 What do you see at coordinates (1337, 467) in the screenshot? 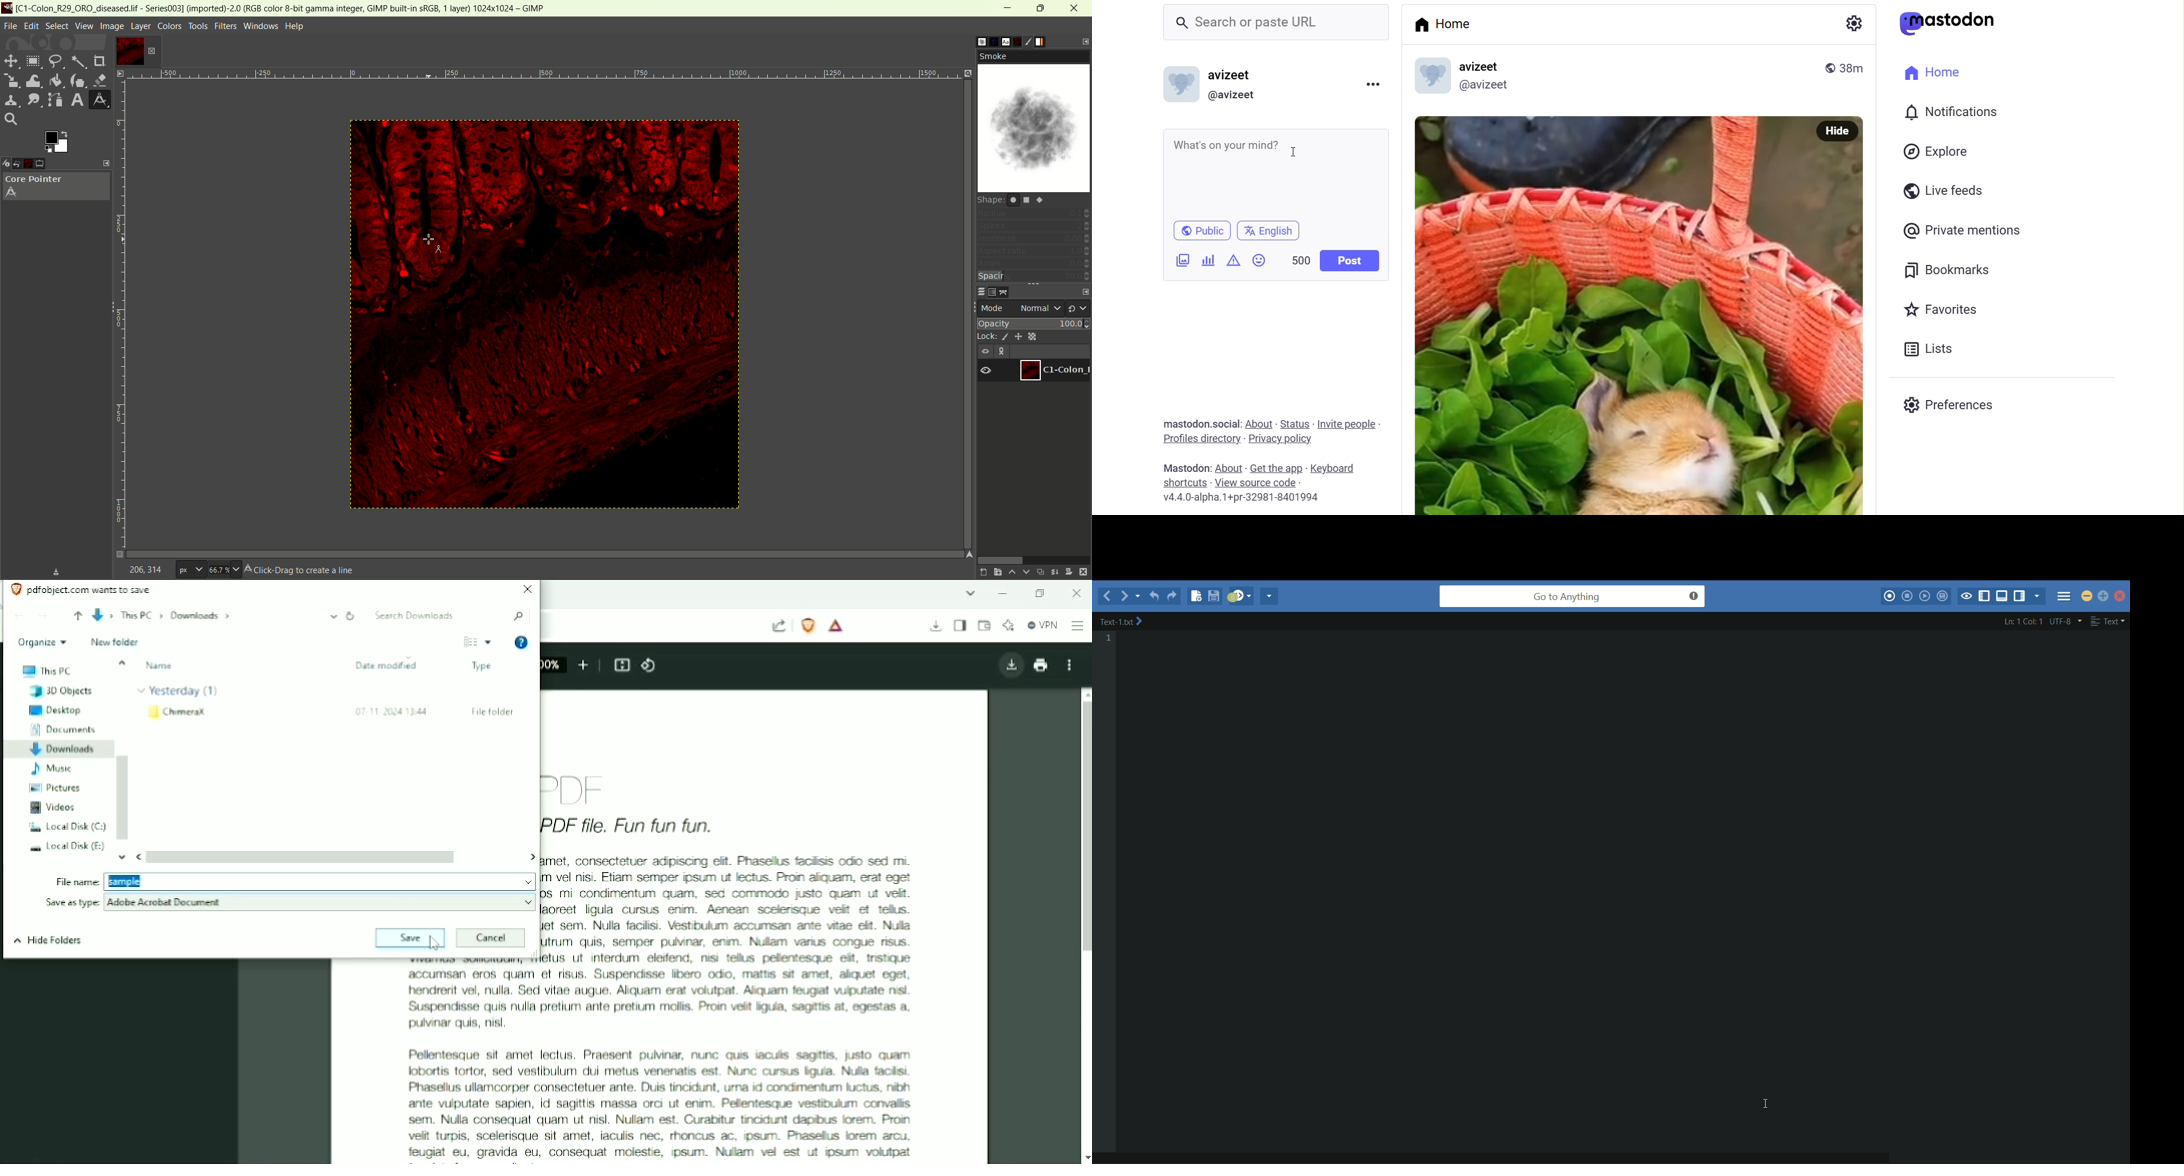
I see `Keyboard` at bounding box center [1337, 467].